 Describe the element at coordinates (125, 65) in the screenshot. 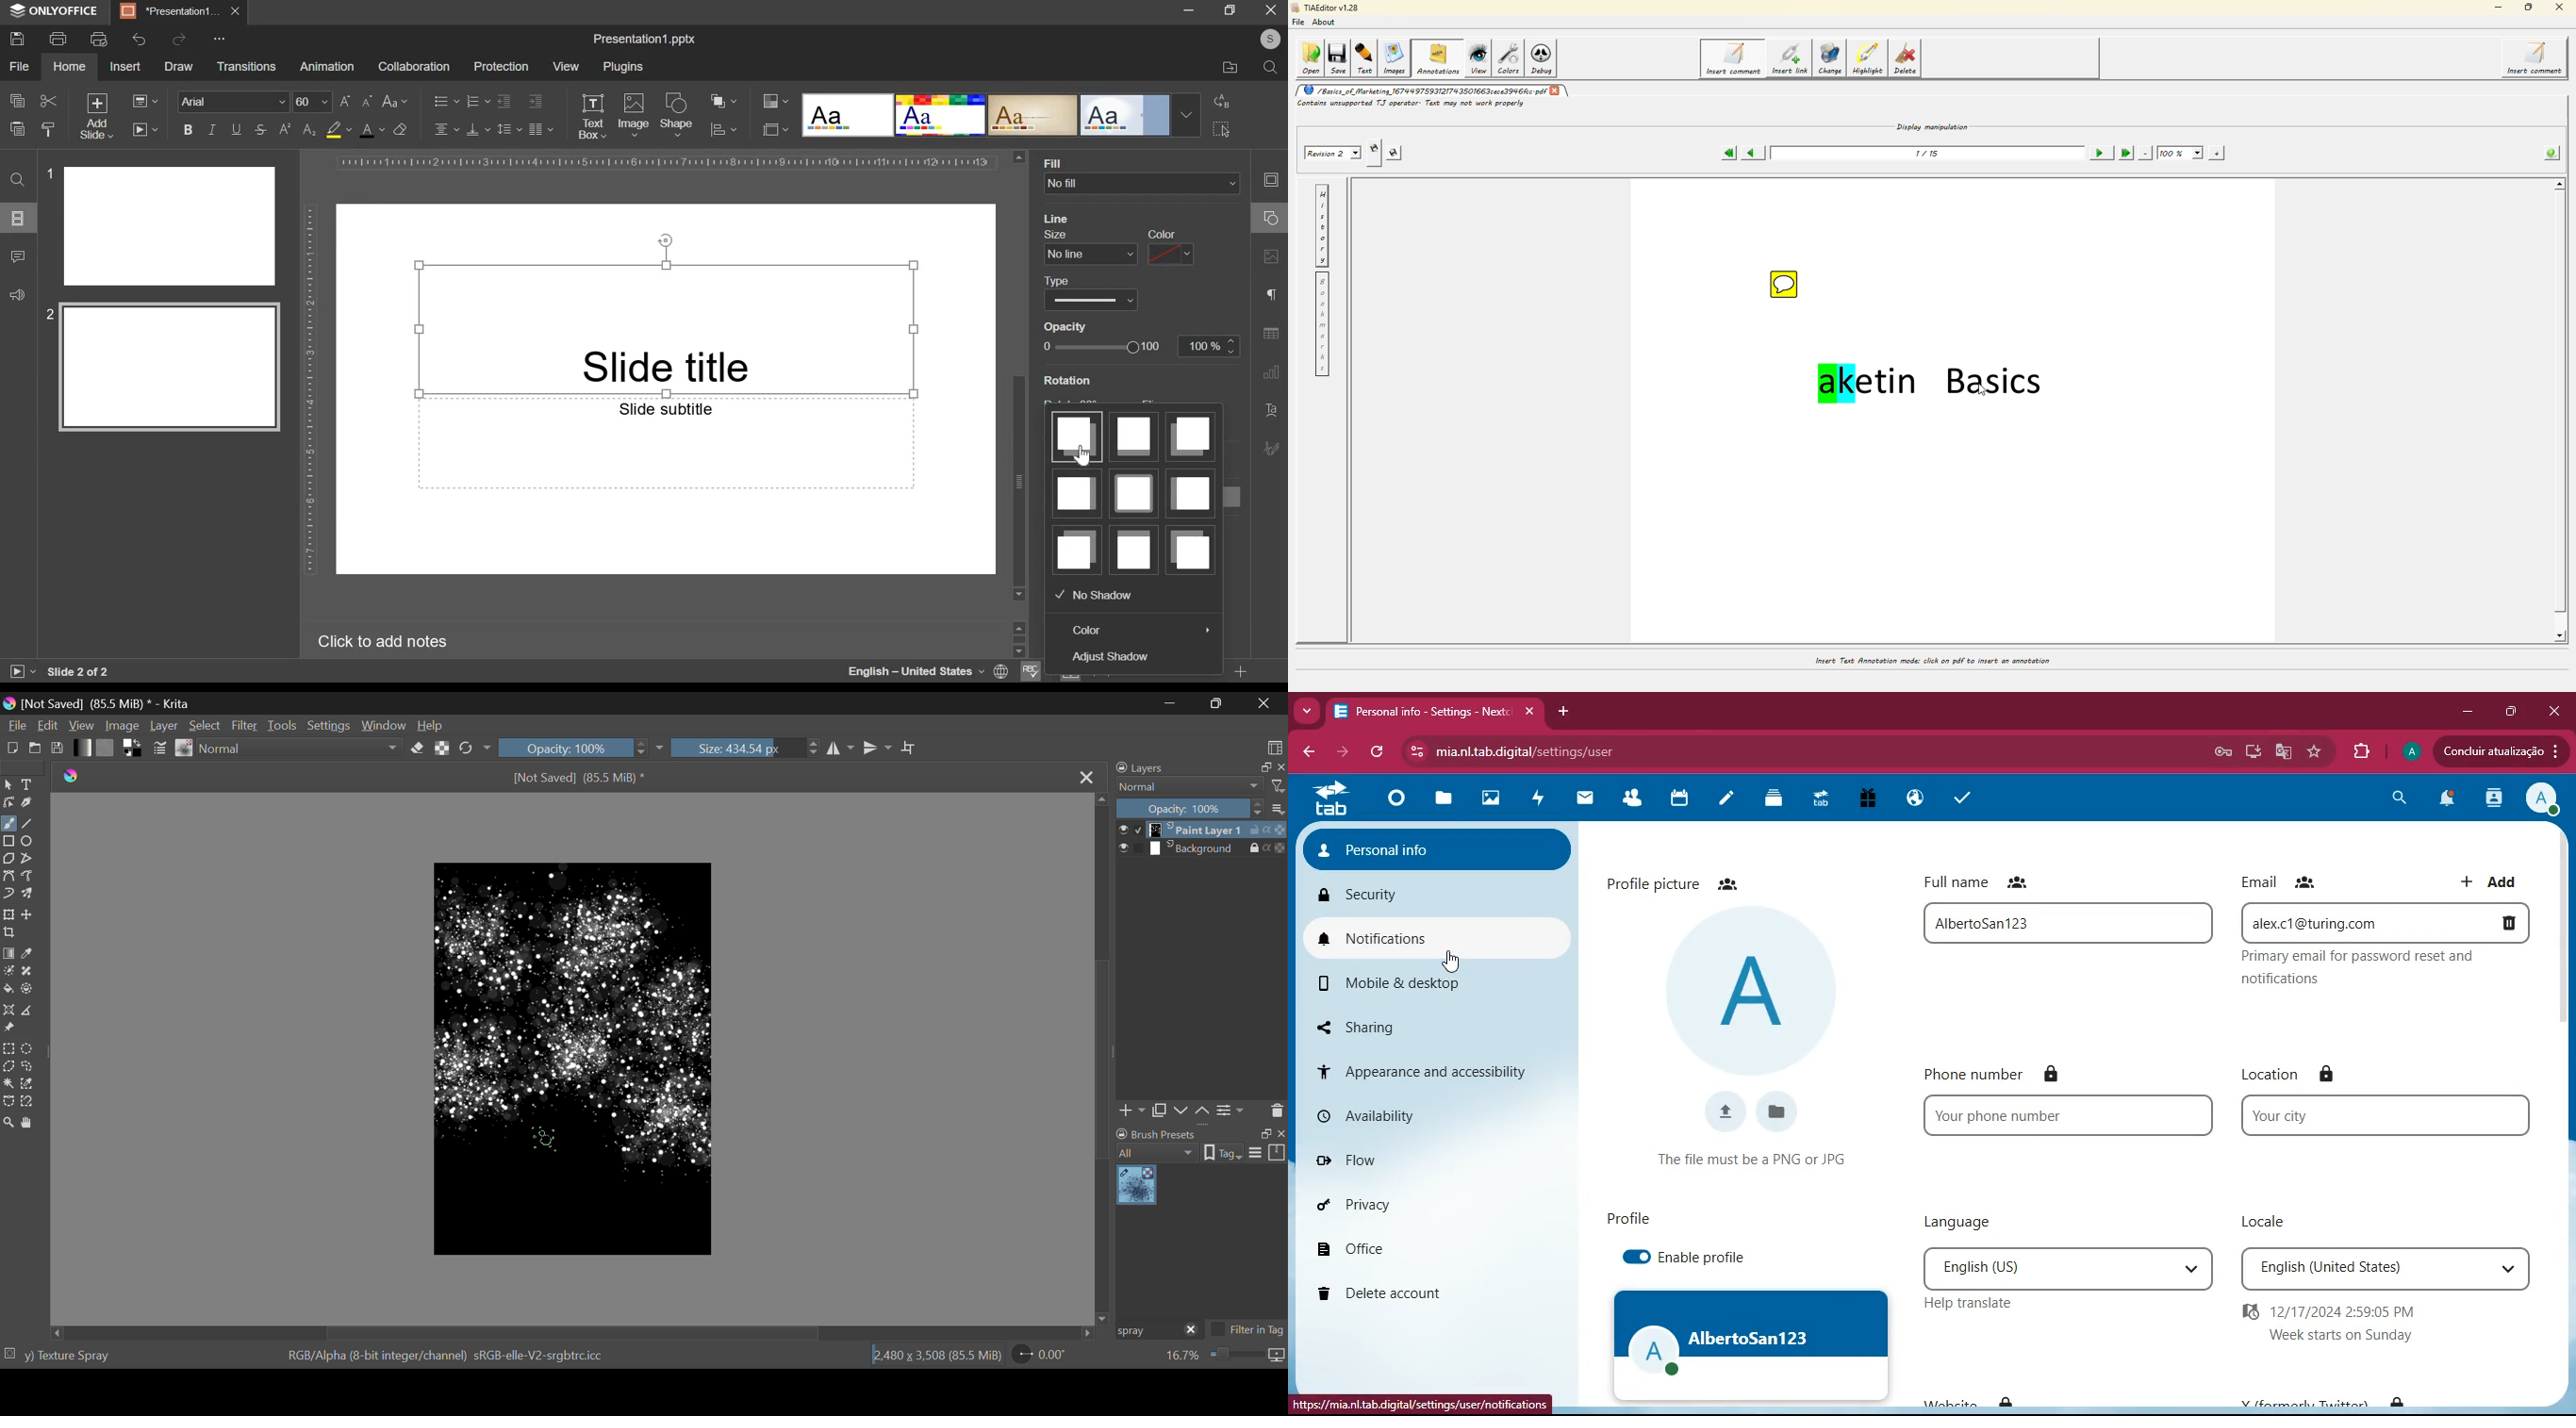

I see `insert` at that location.